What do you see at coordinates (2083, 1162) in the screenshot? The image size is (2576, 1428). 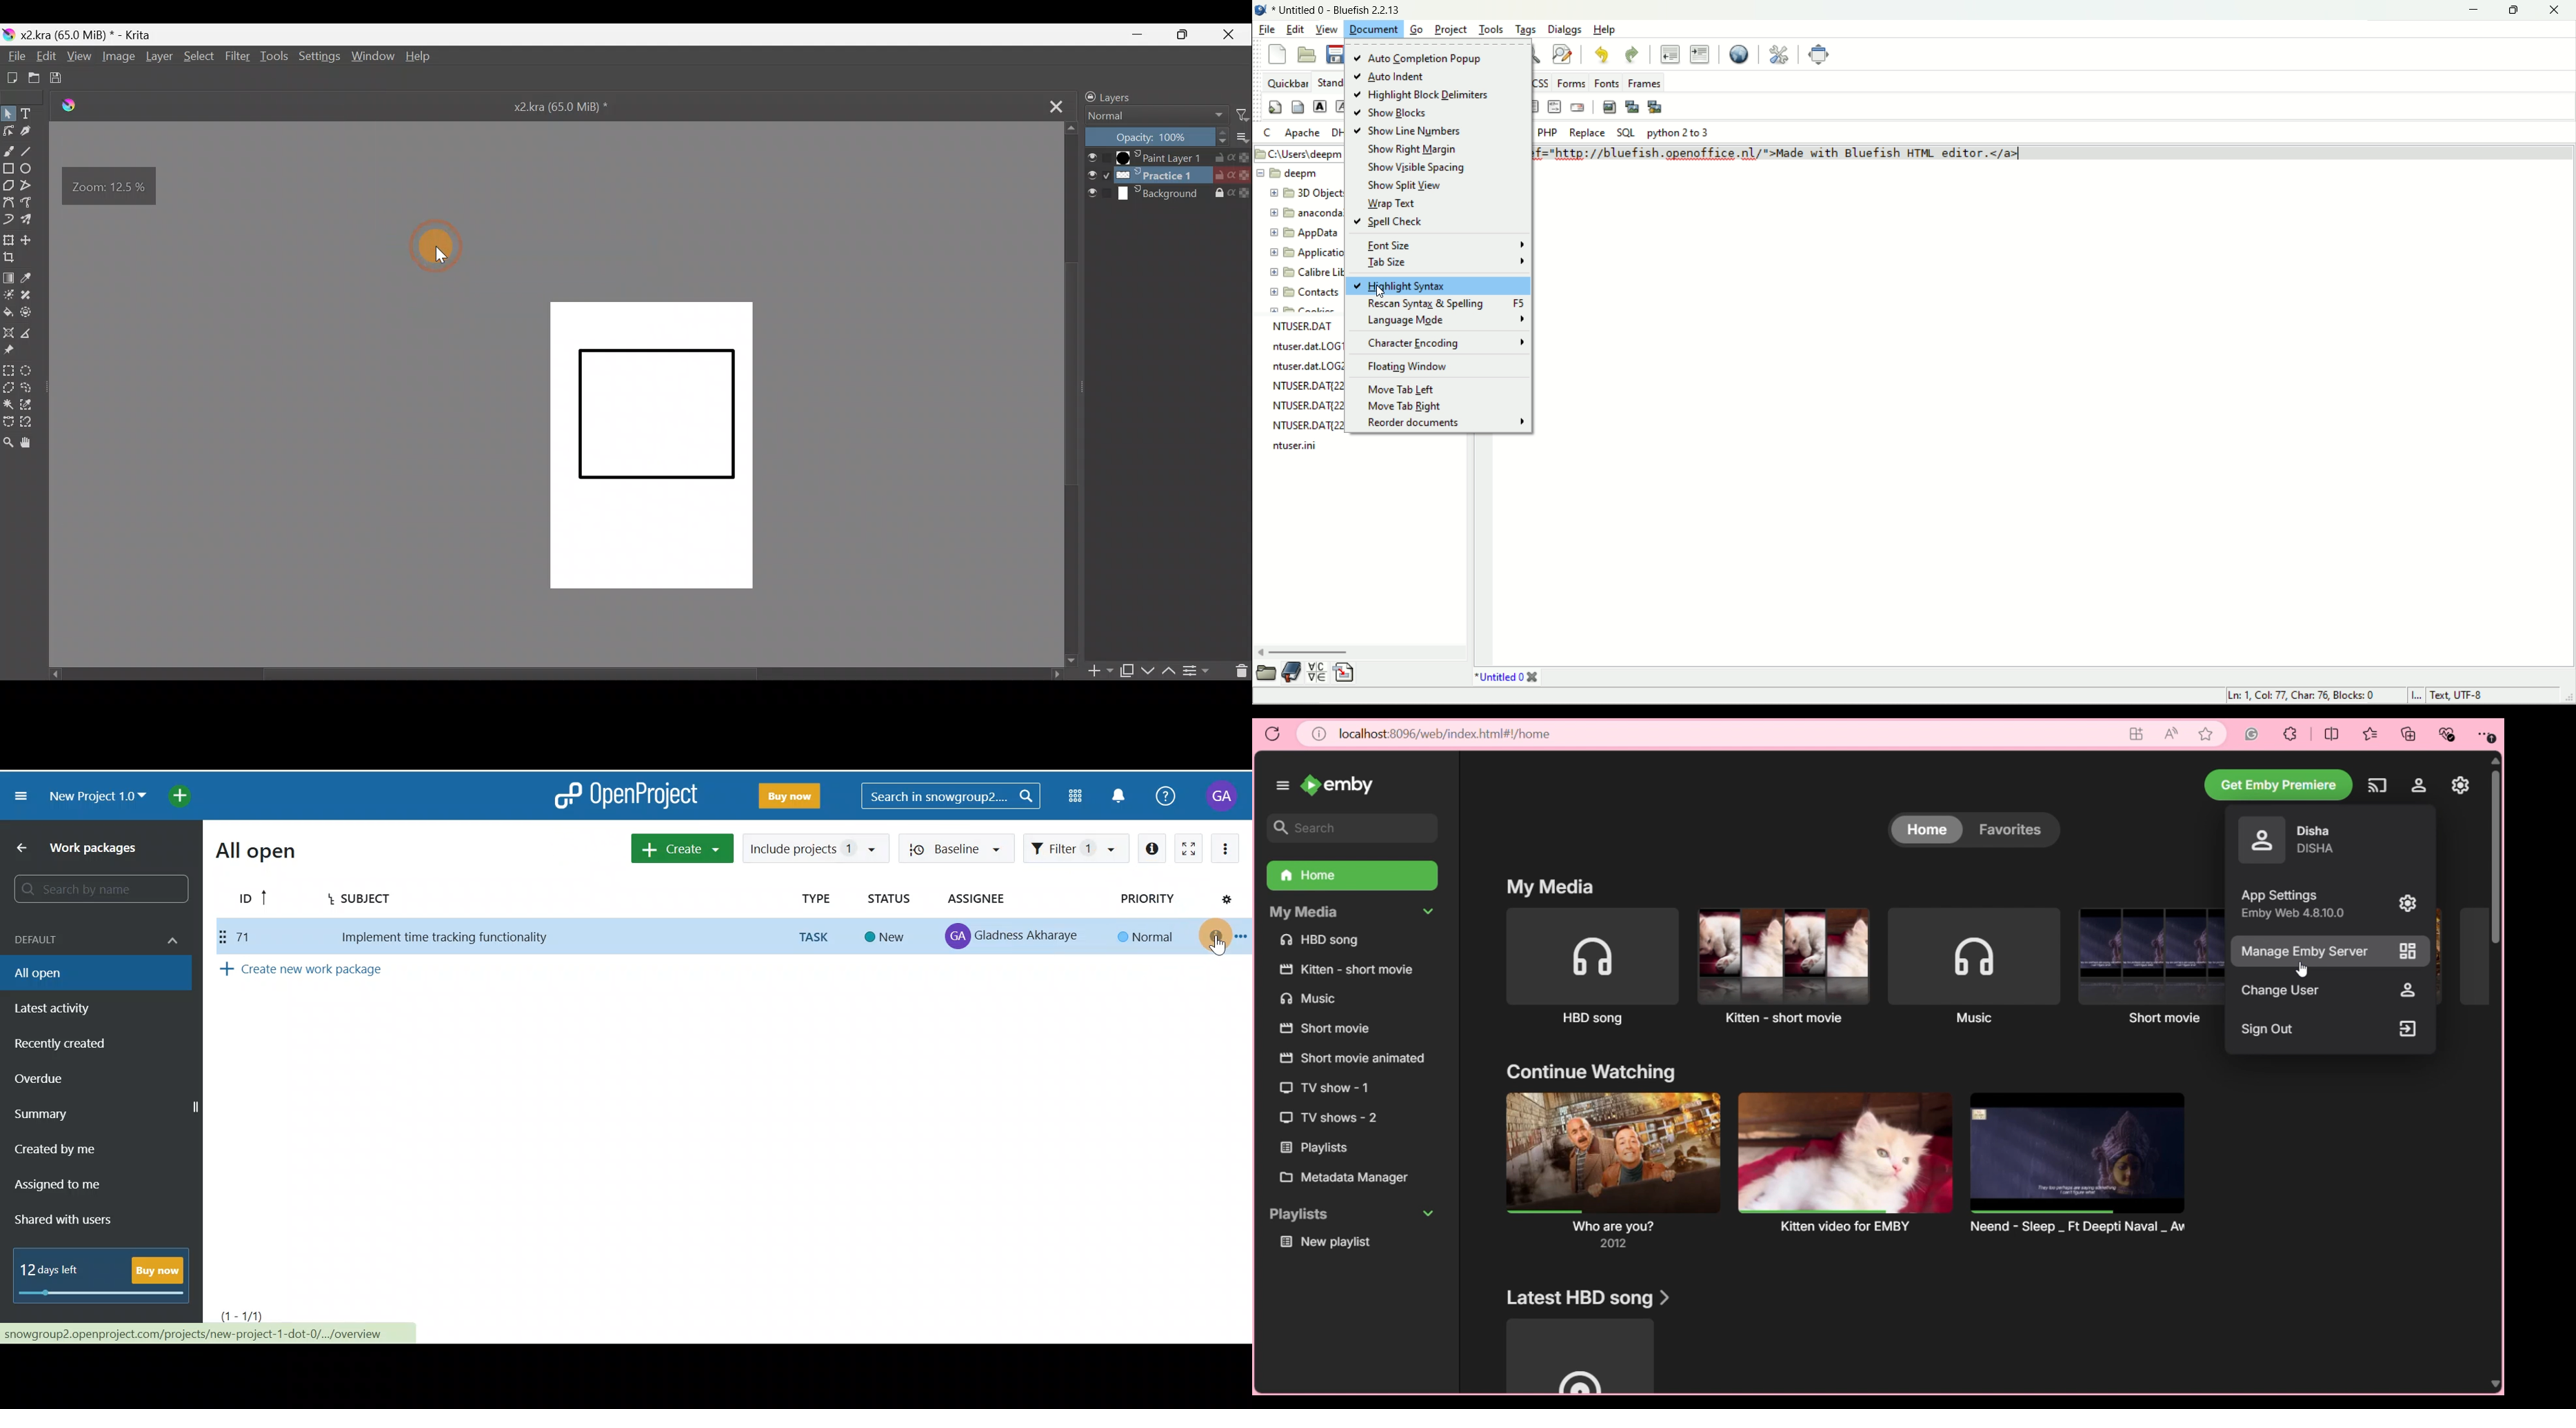 I see `neend-sleep-ft deepti naval` at bounding box center [2083, 1162].